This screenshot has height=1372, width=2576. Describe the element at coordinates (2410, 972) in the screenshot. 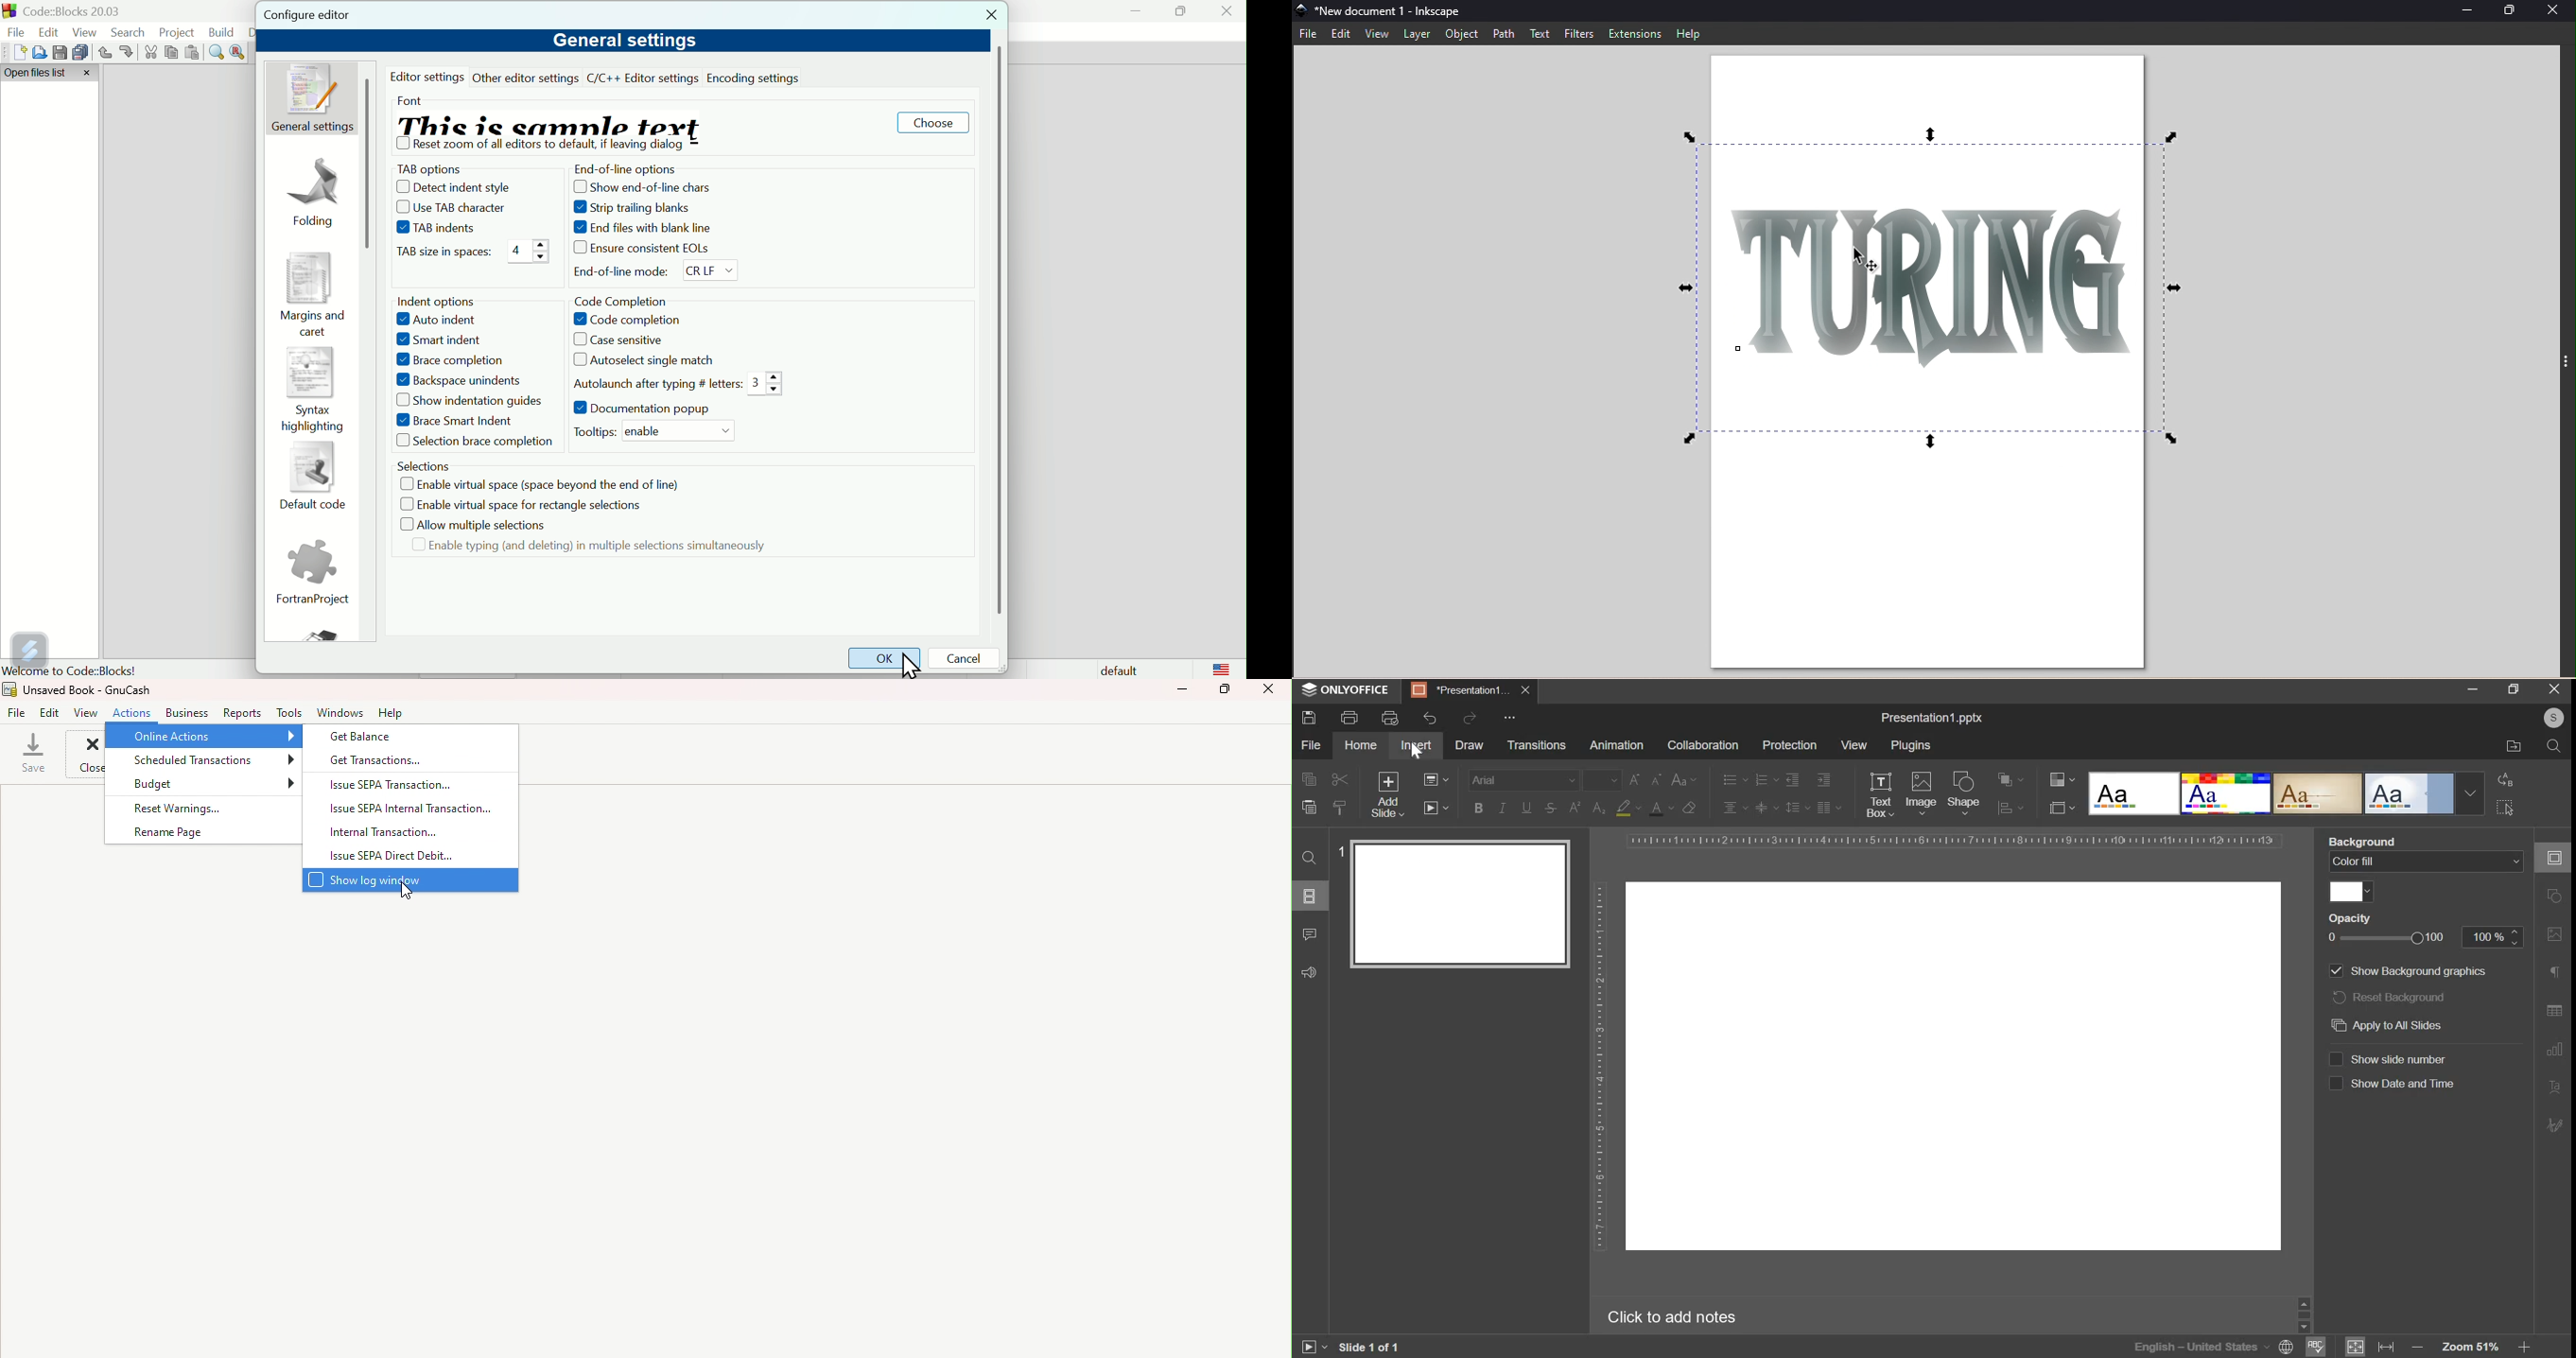

I see `show background graphics` at that location.